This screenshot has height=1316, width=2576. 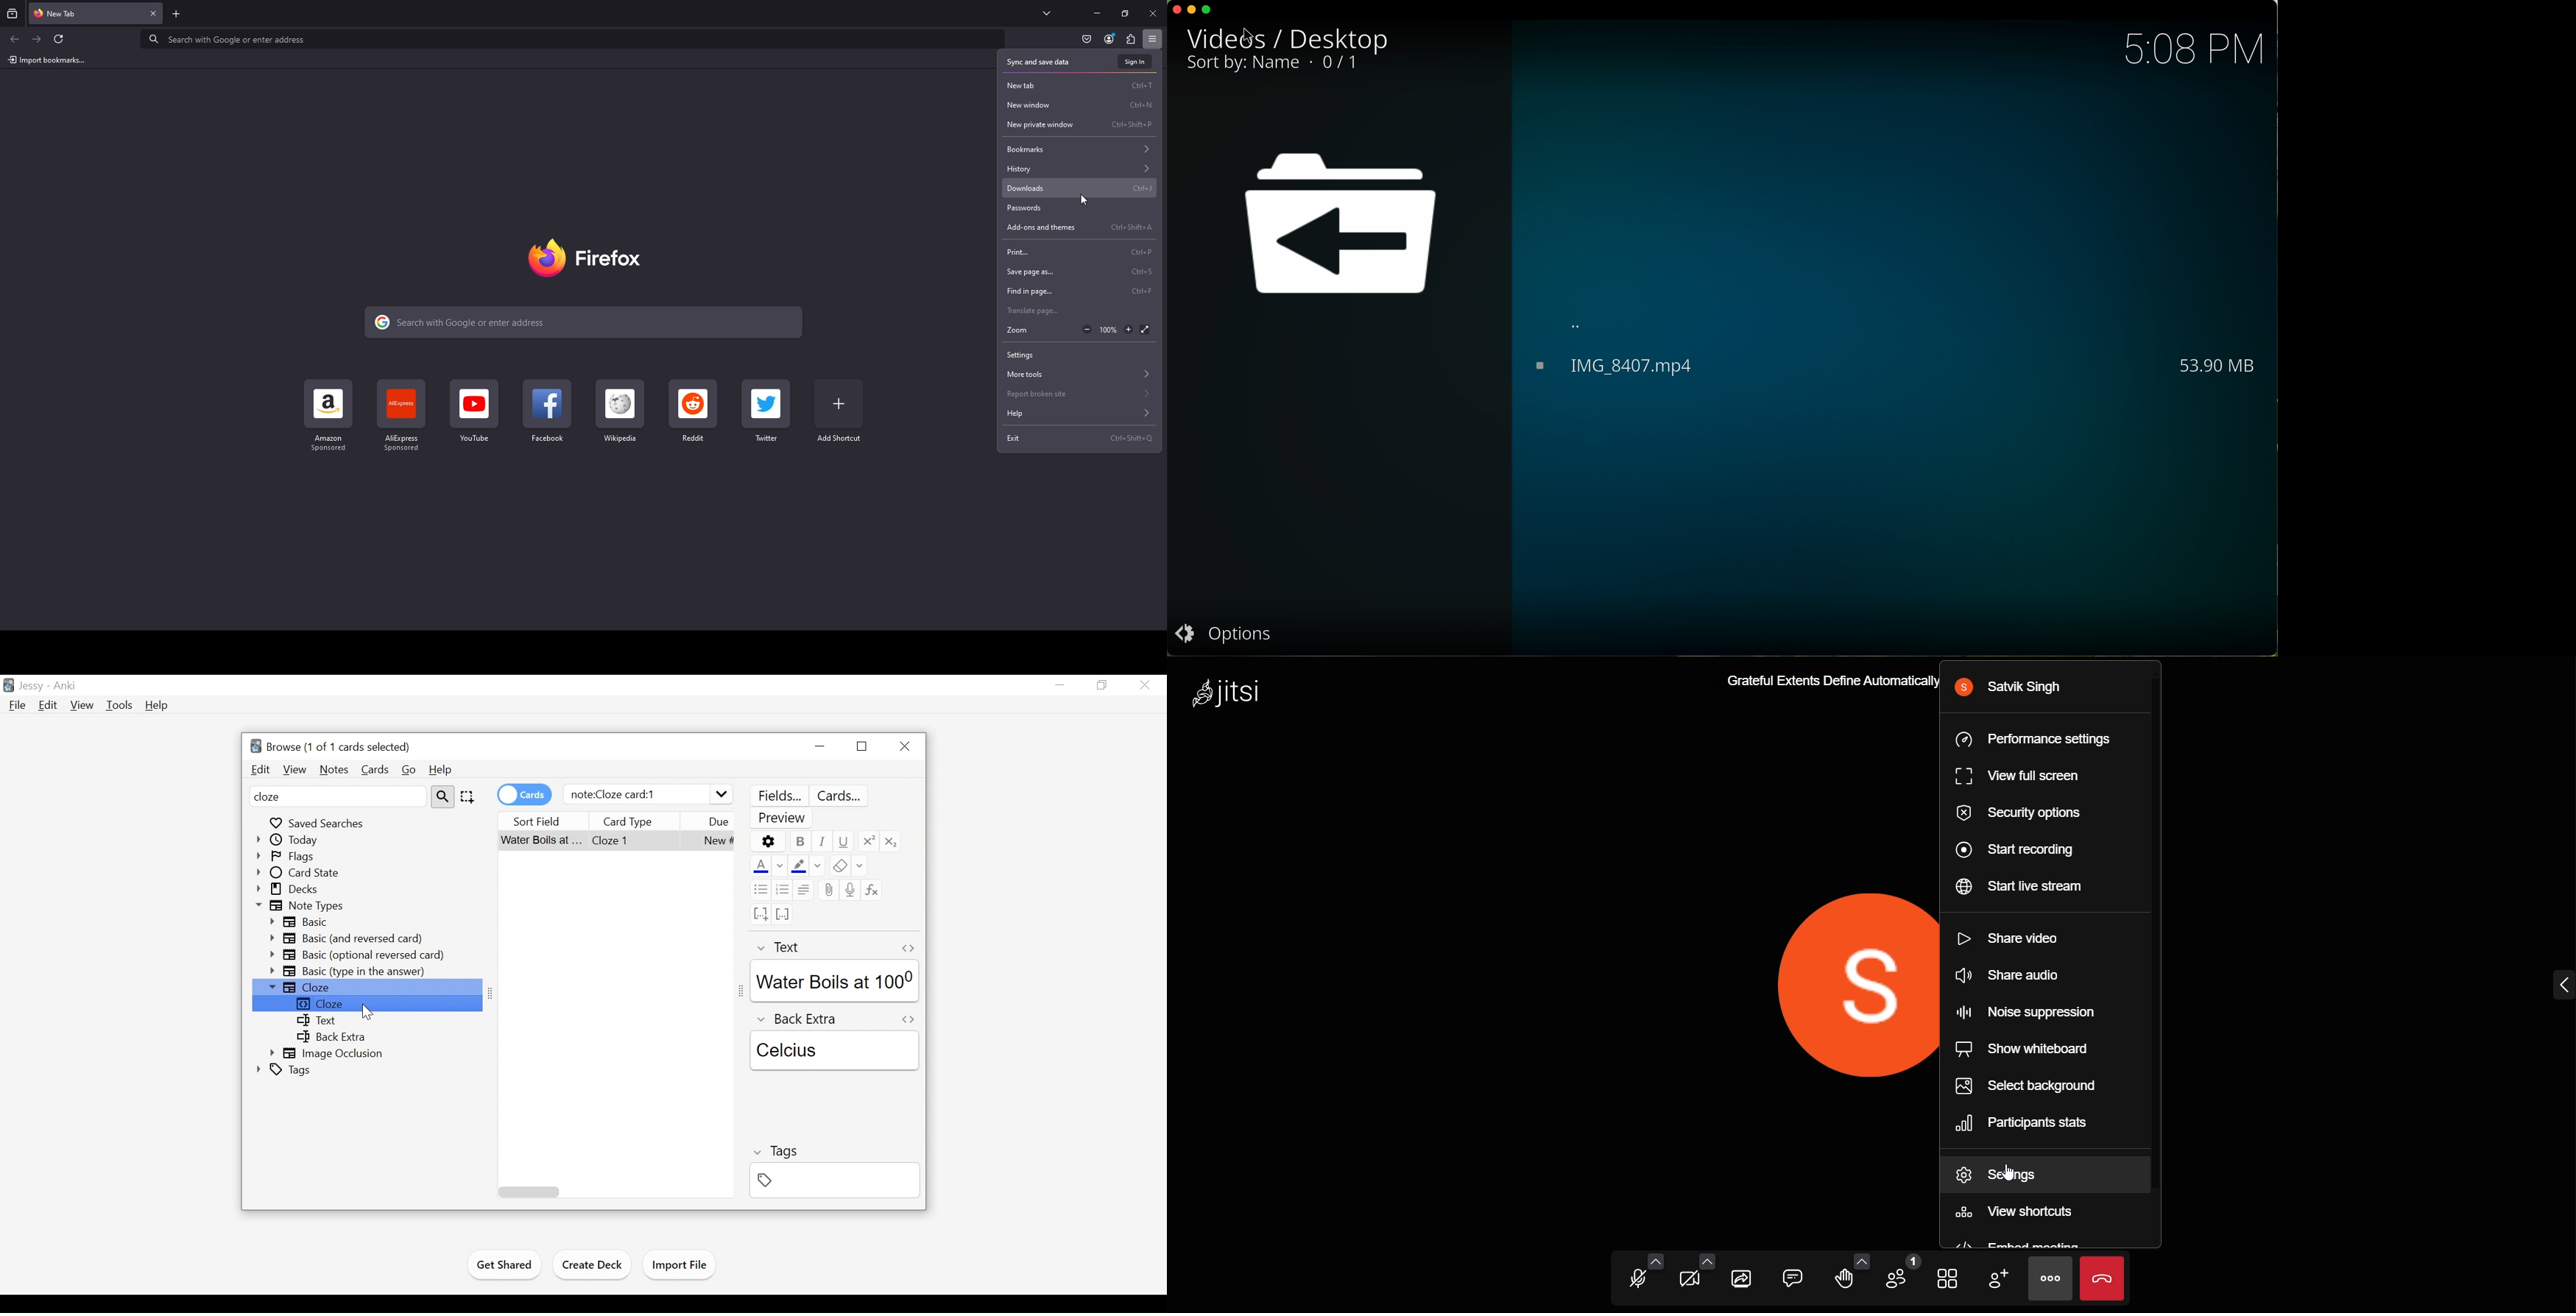 I want to click on Selection tool, so click(x=469, y=797).